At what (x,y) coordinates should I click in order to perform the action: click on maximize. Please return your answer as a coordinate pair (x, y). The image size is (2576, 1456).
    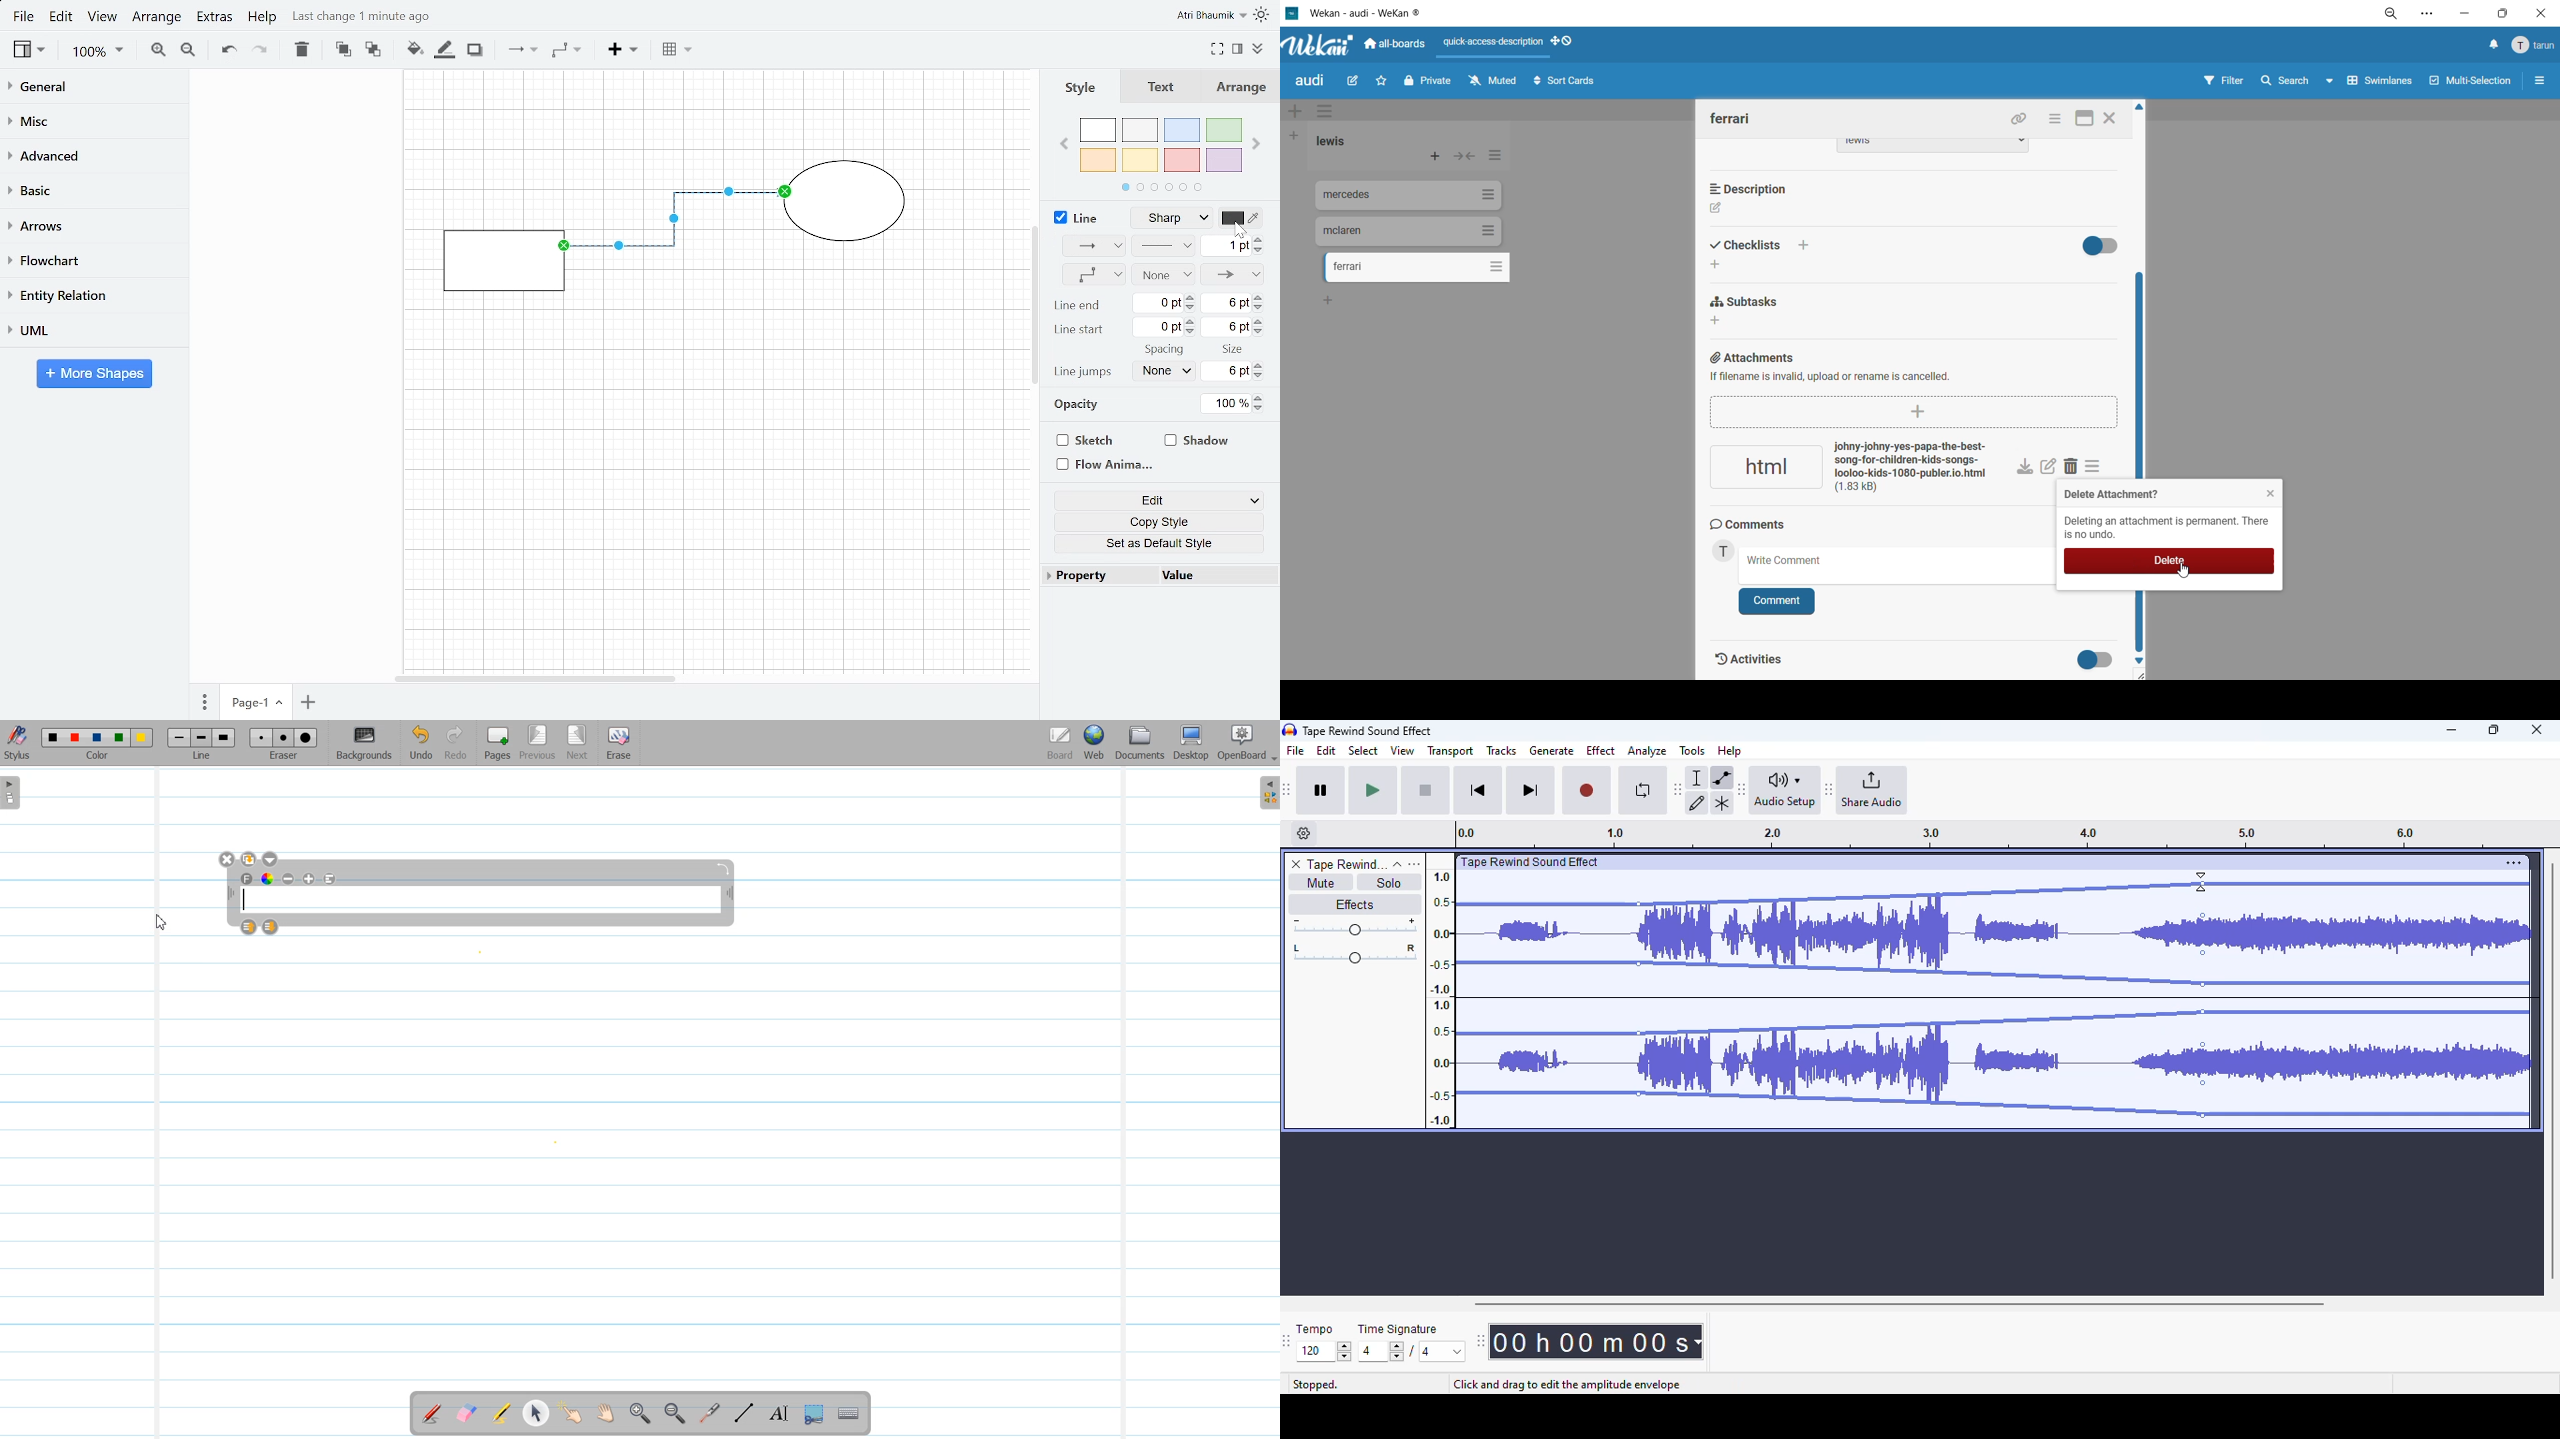
    Looking at the image, I should click on (2084, 119).